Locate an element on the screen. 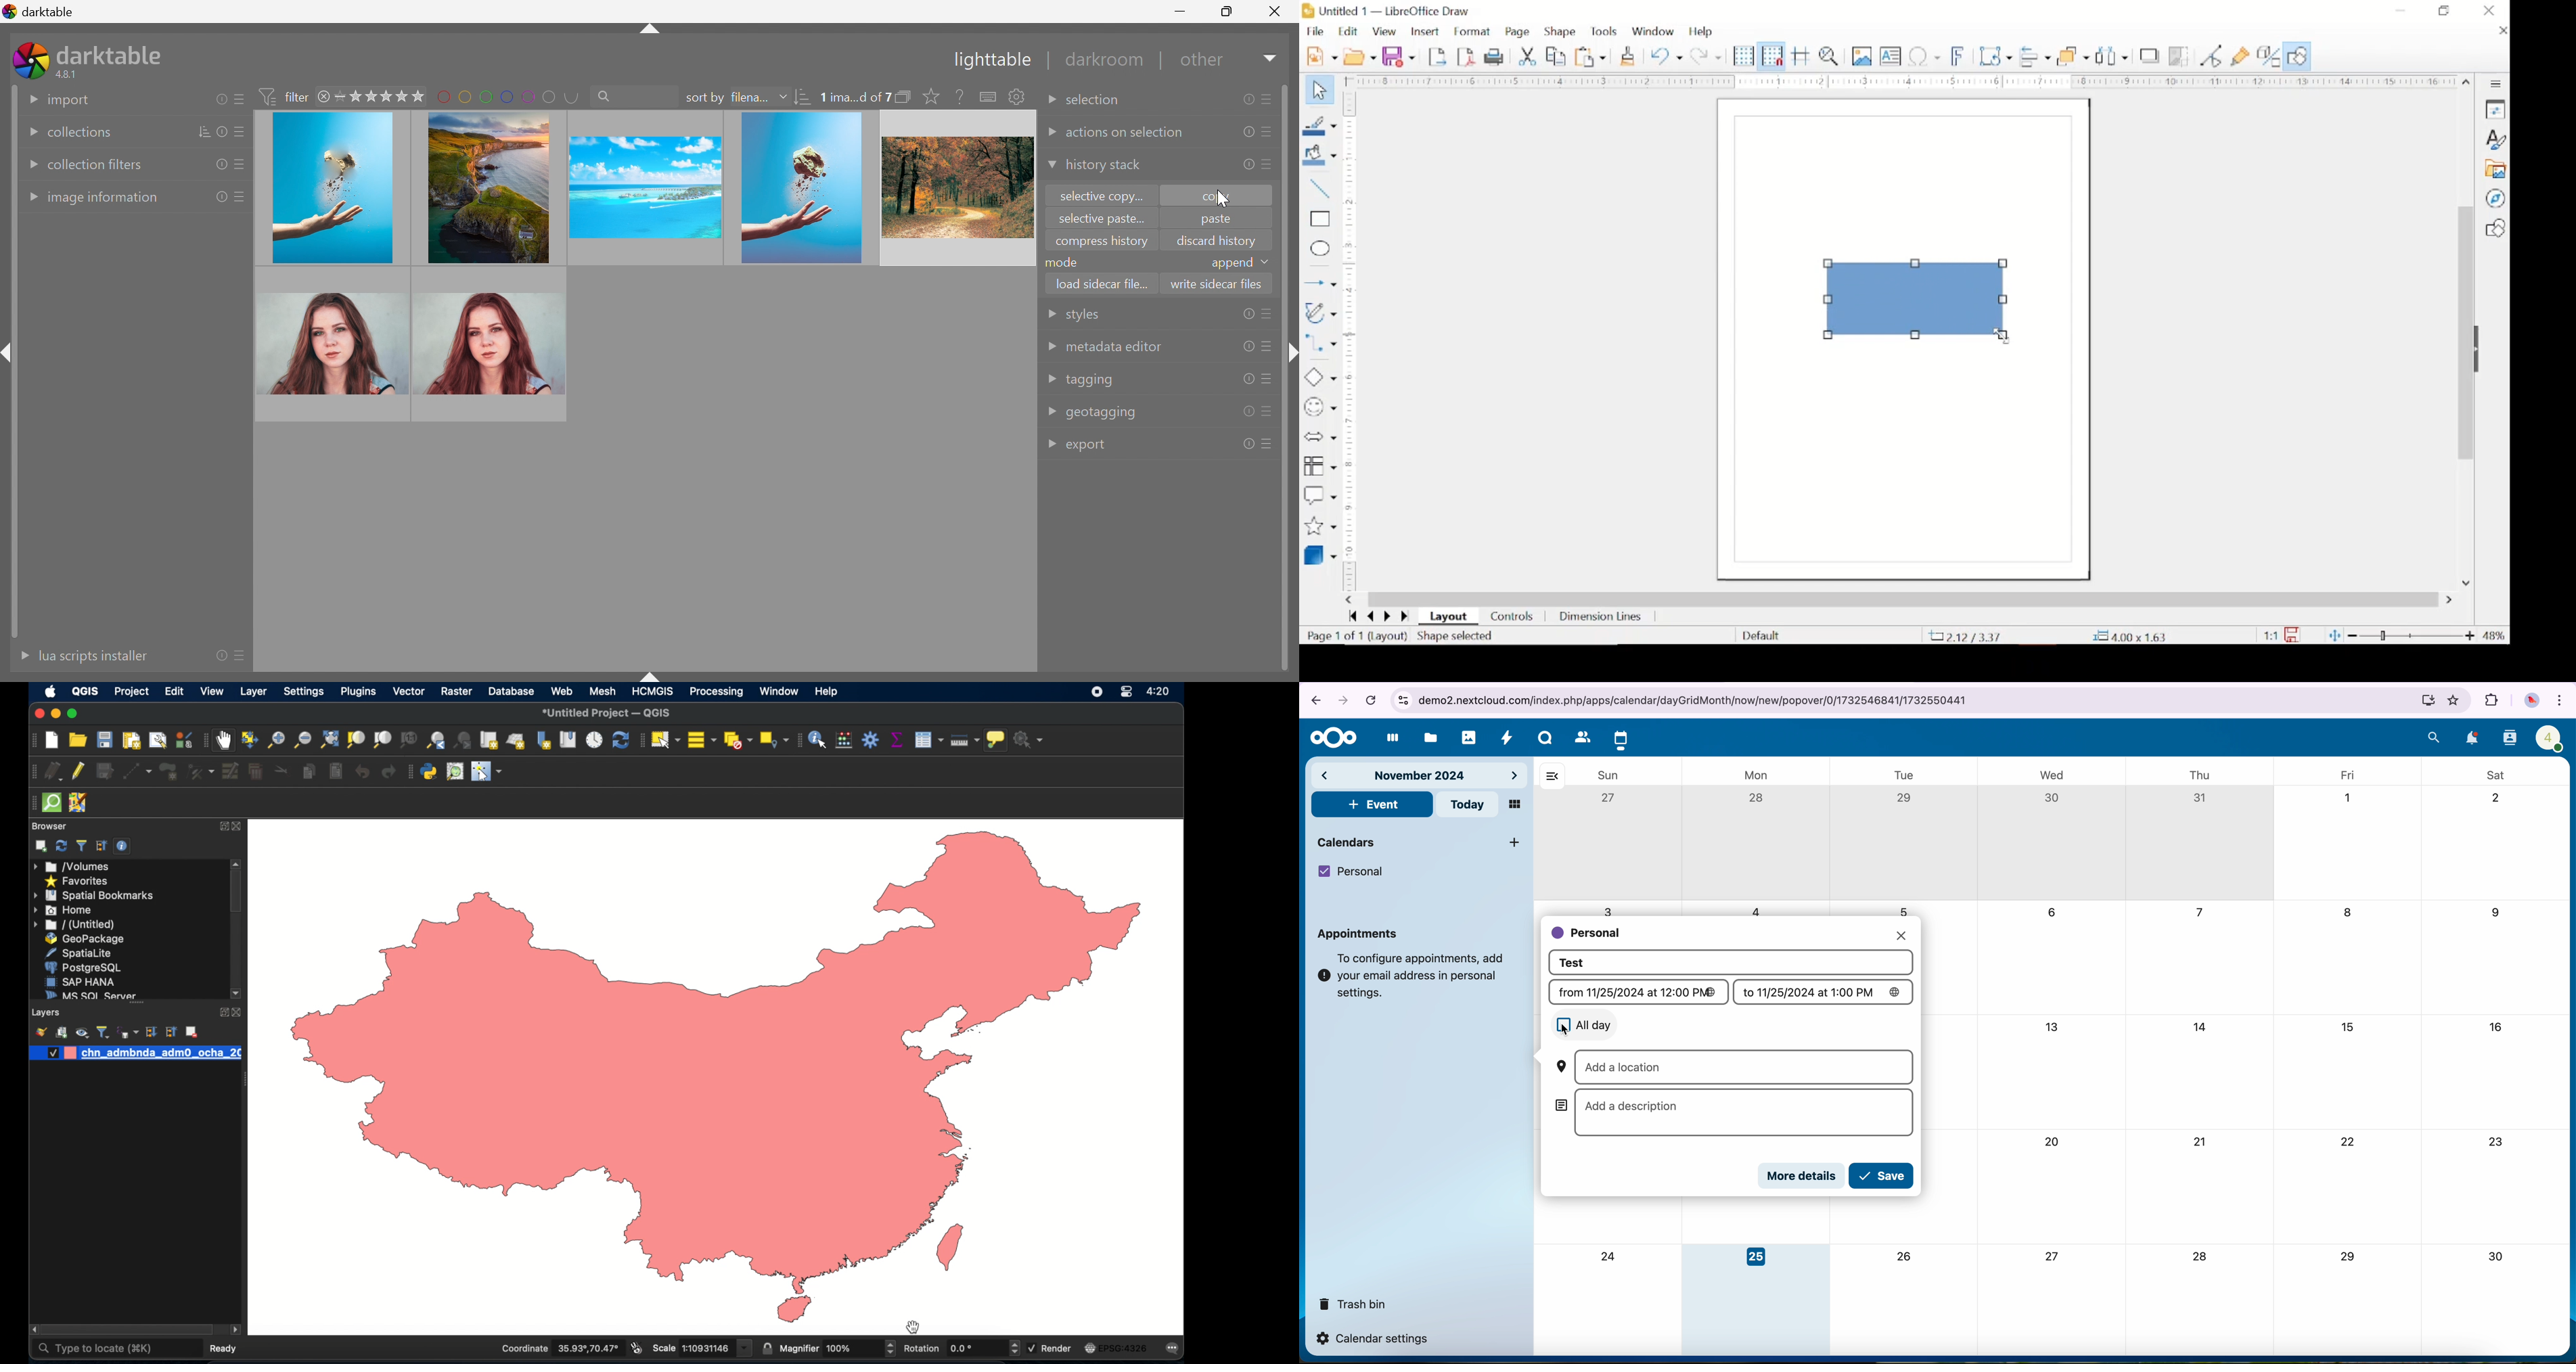 Image resolution: width=2576 pixels, height=1372 pixels. selection toolbar is located at coordinates (638, 741).